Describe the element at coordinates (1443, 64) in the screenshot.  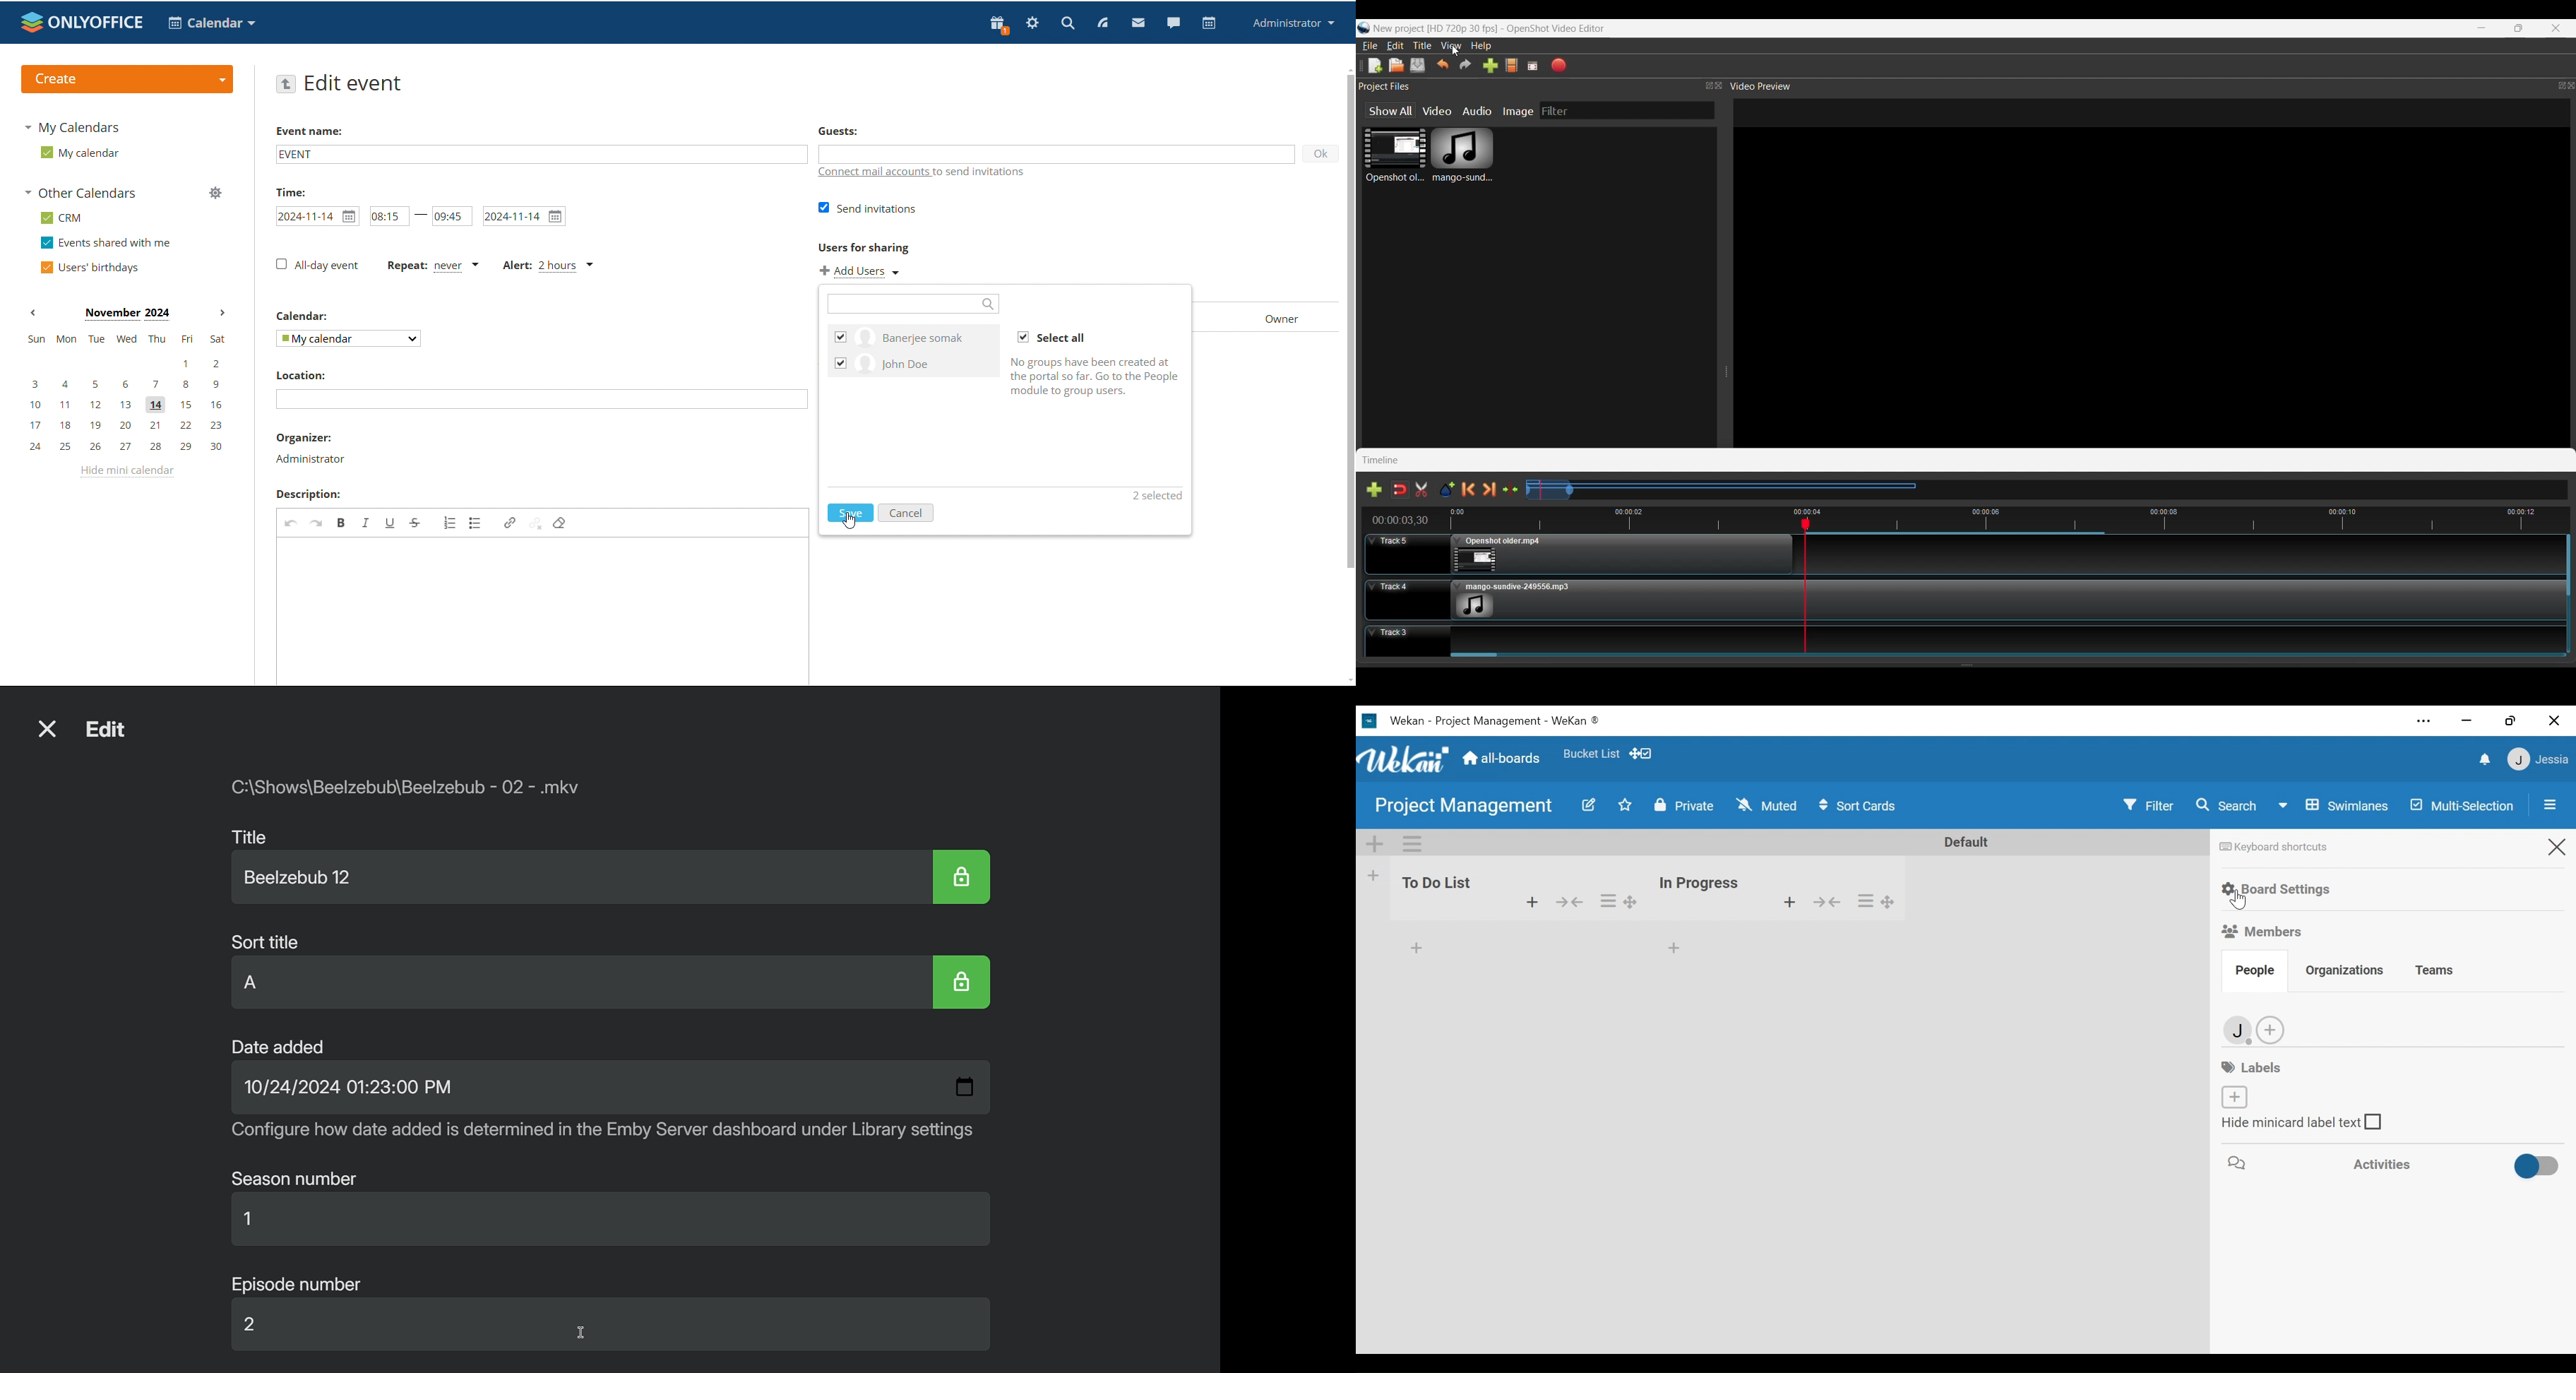
I see `Undo` at that location.